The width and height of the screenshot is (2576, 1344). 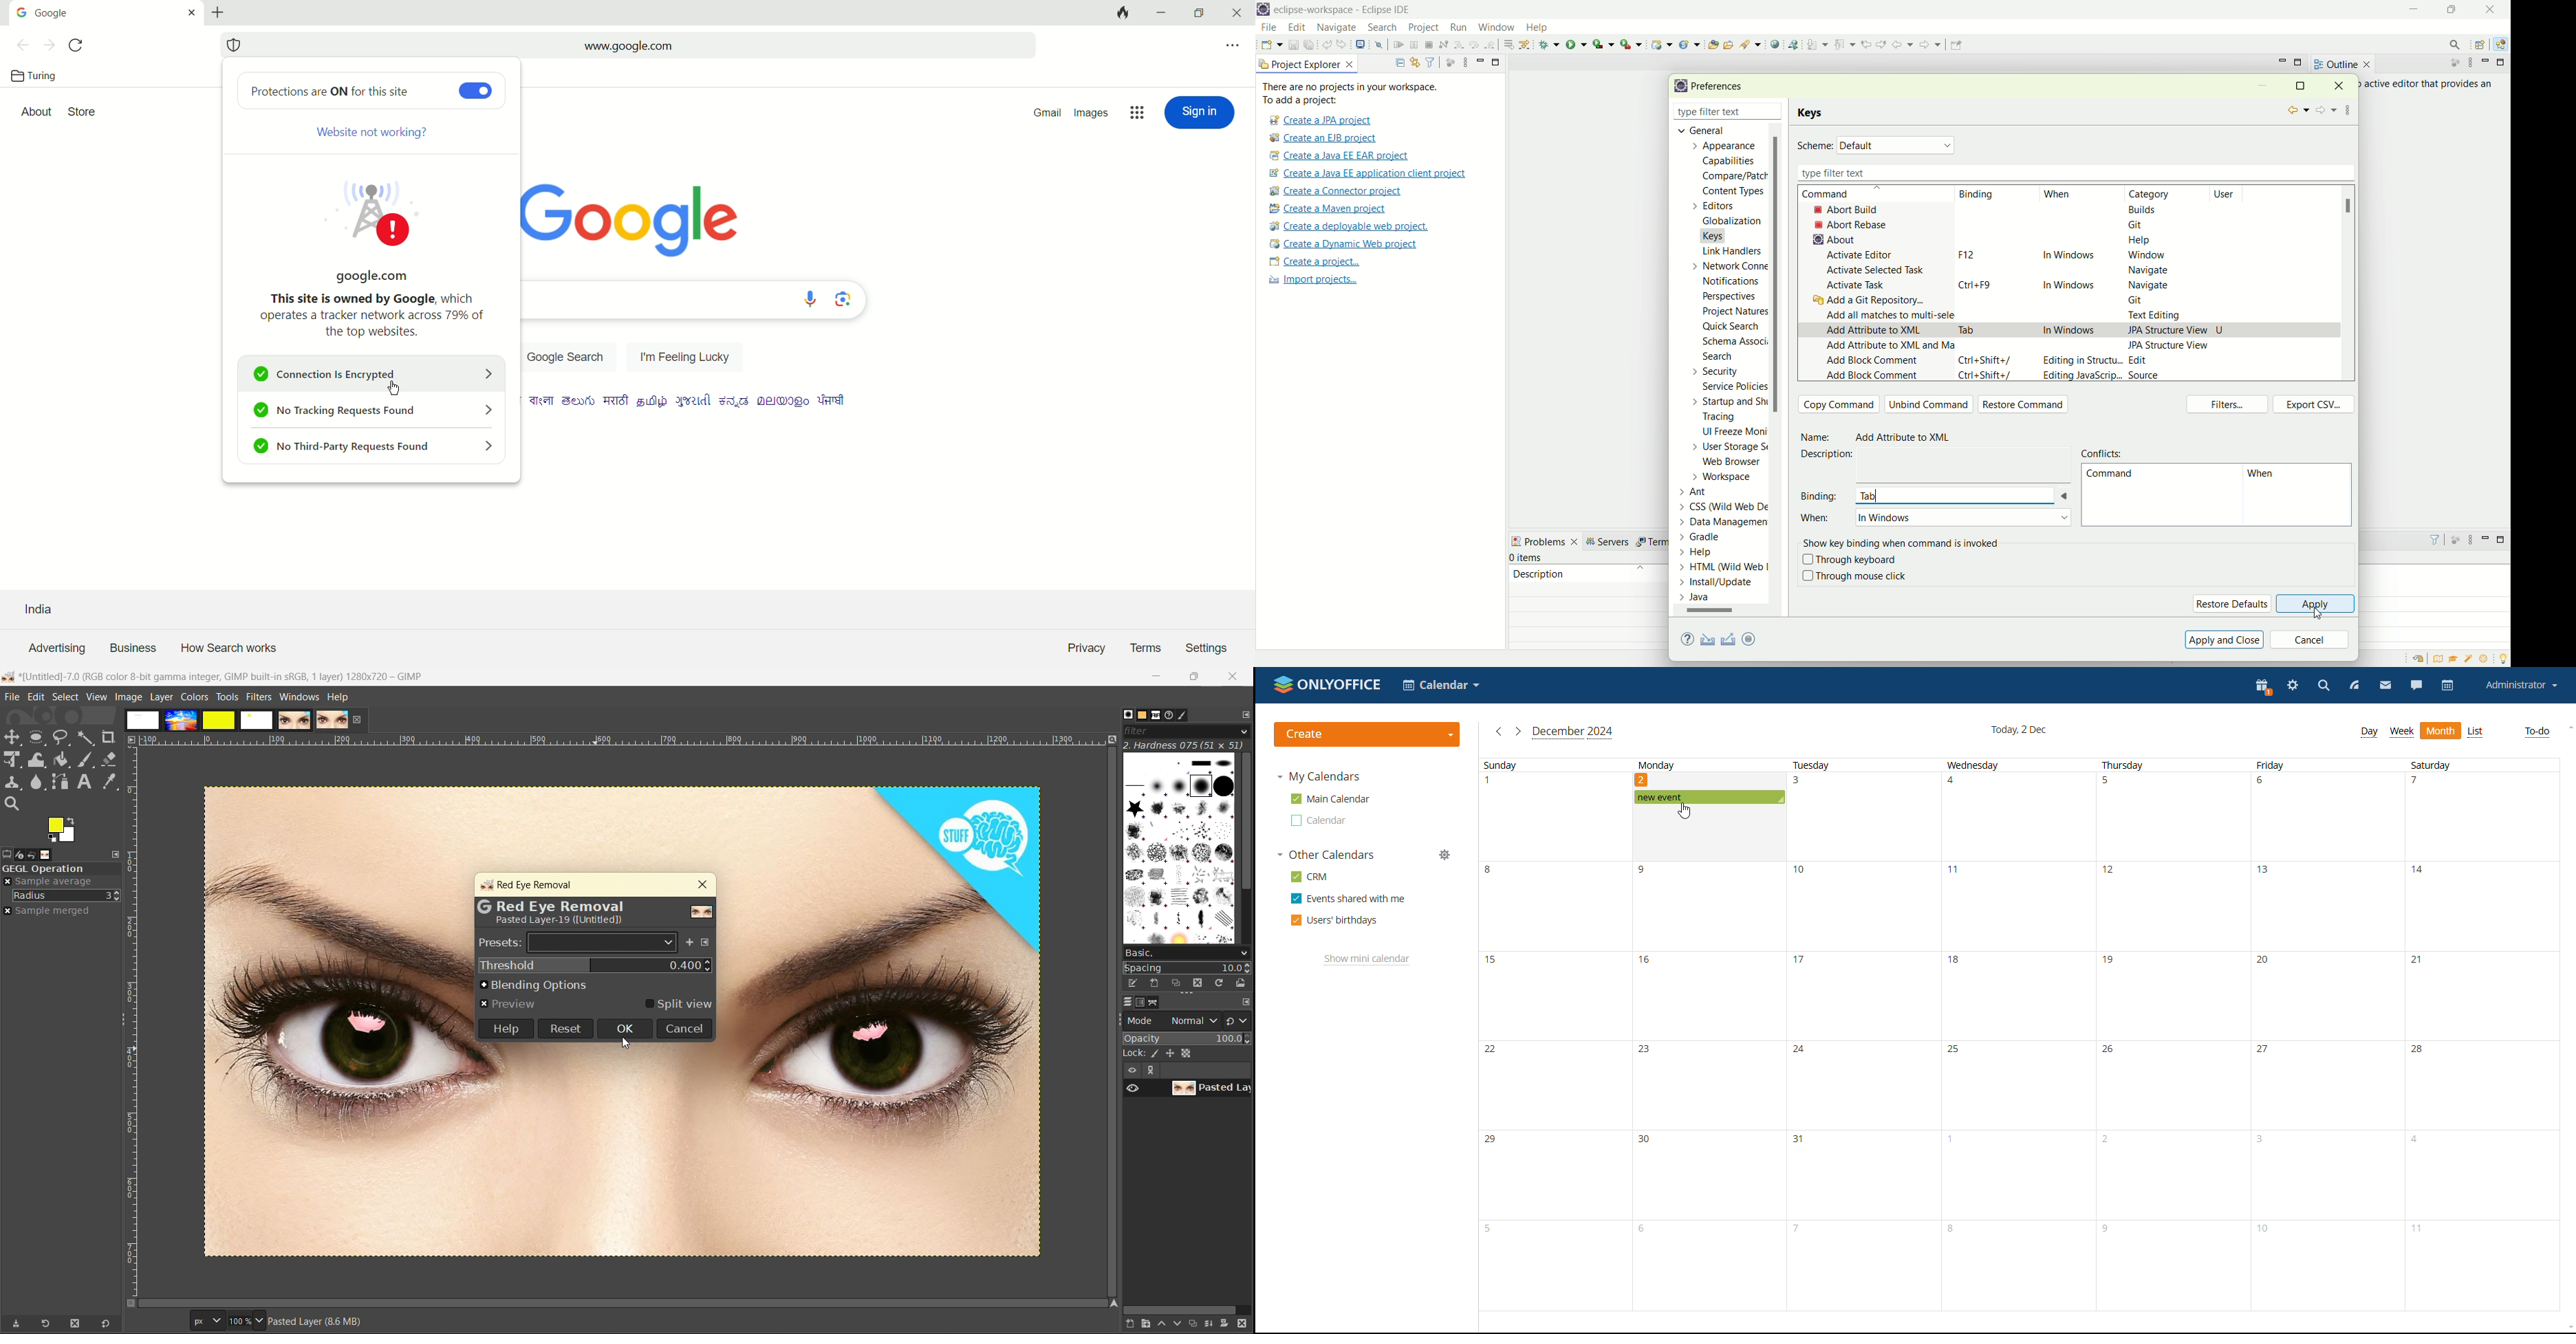 What do you see at coordinates (1158, 1324) in the screenshot?
I see `raise this layer` at bounding box center [1158, 1324].